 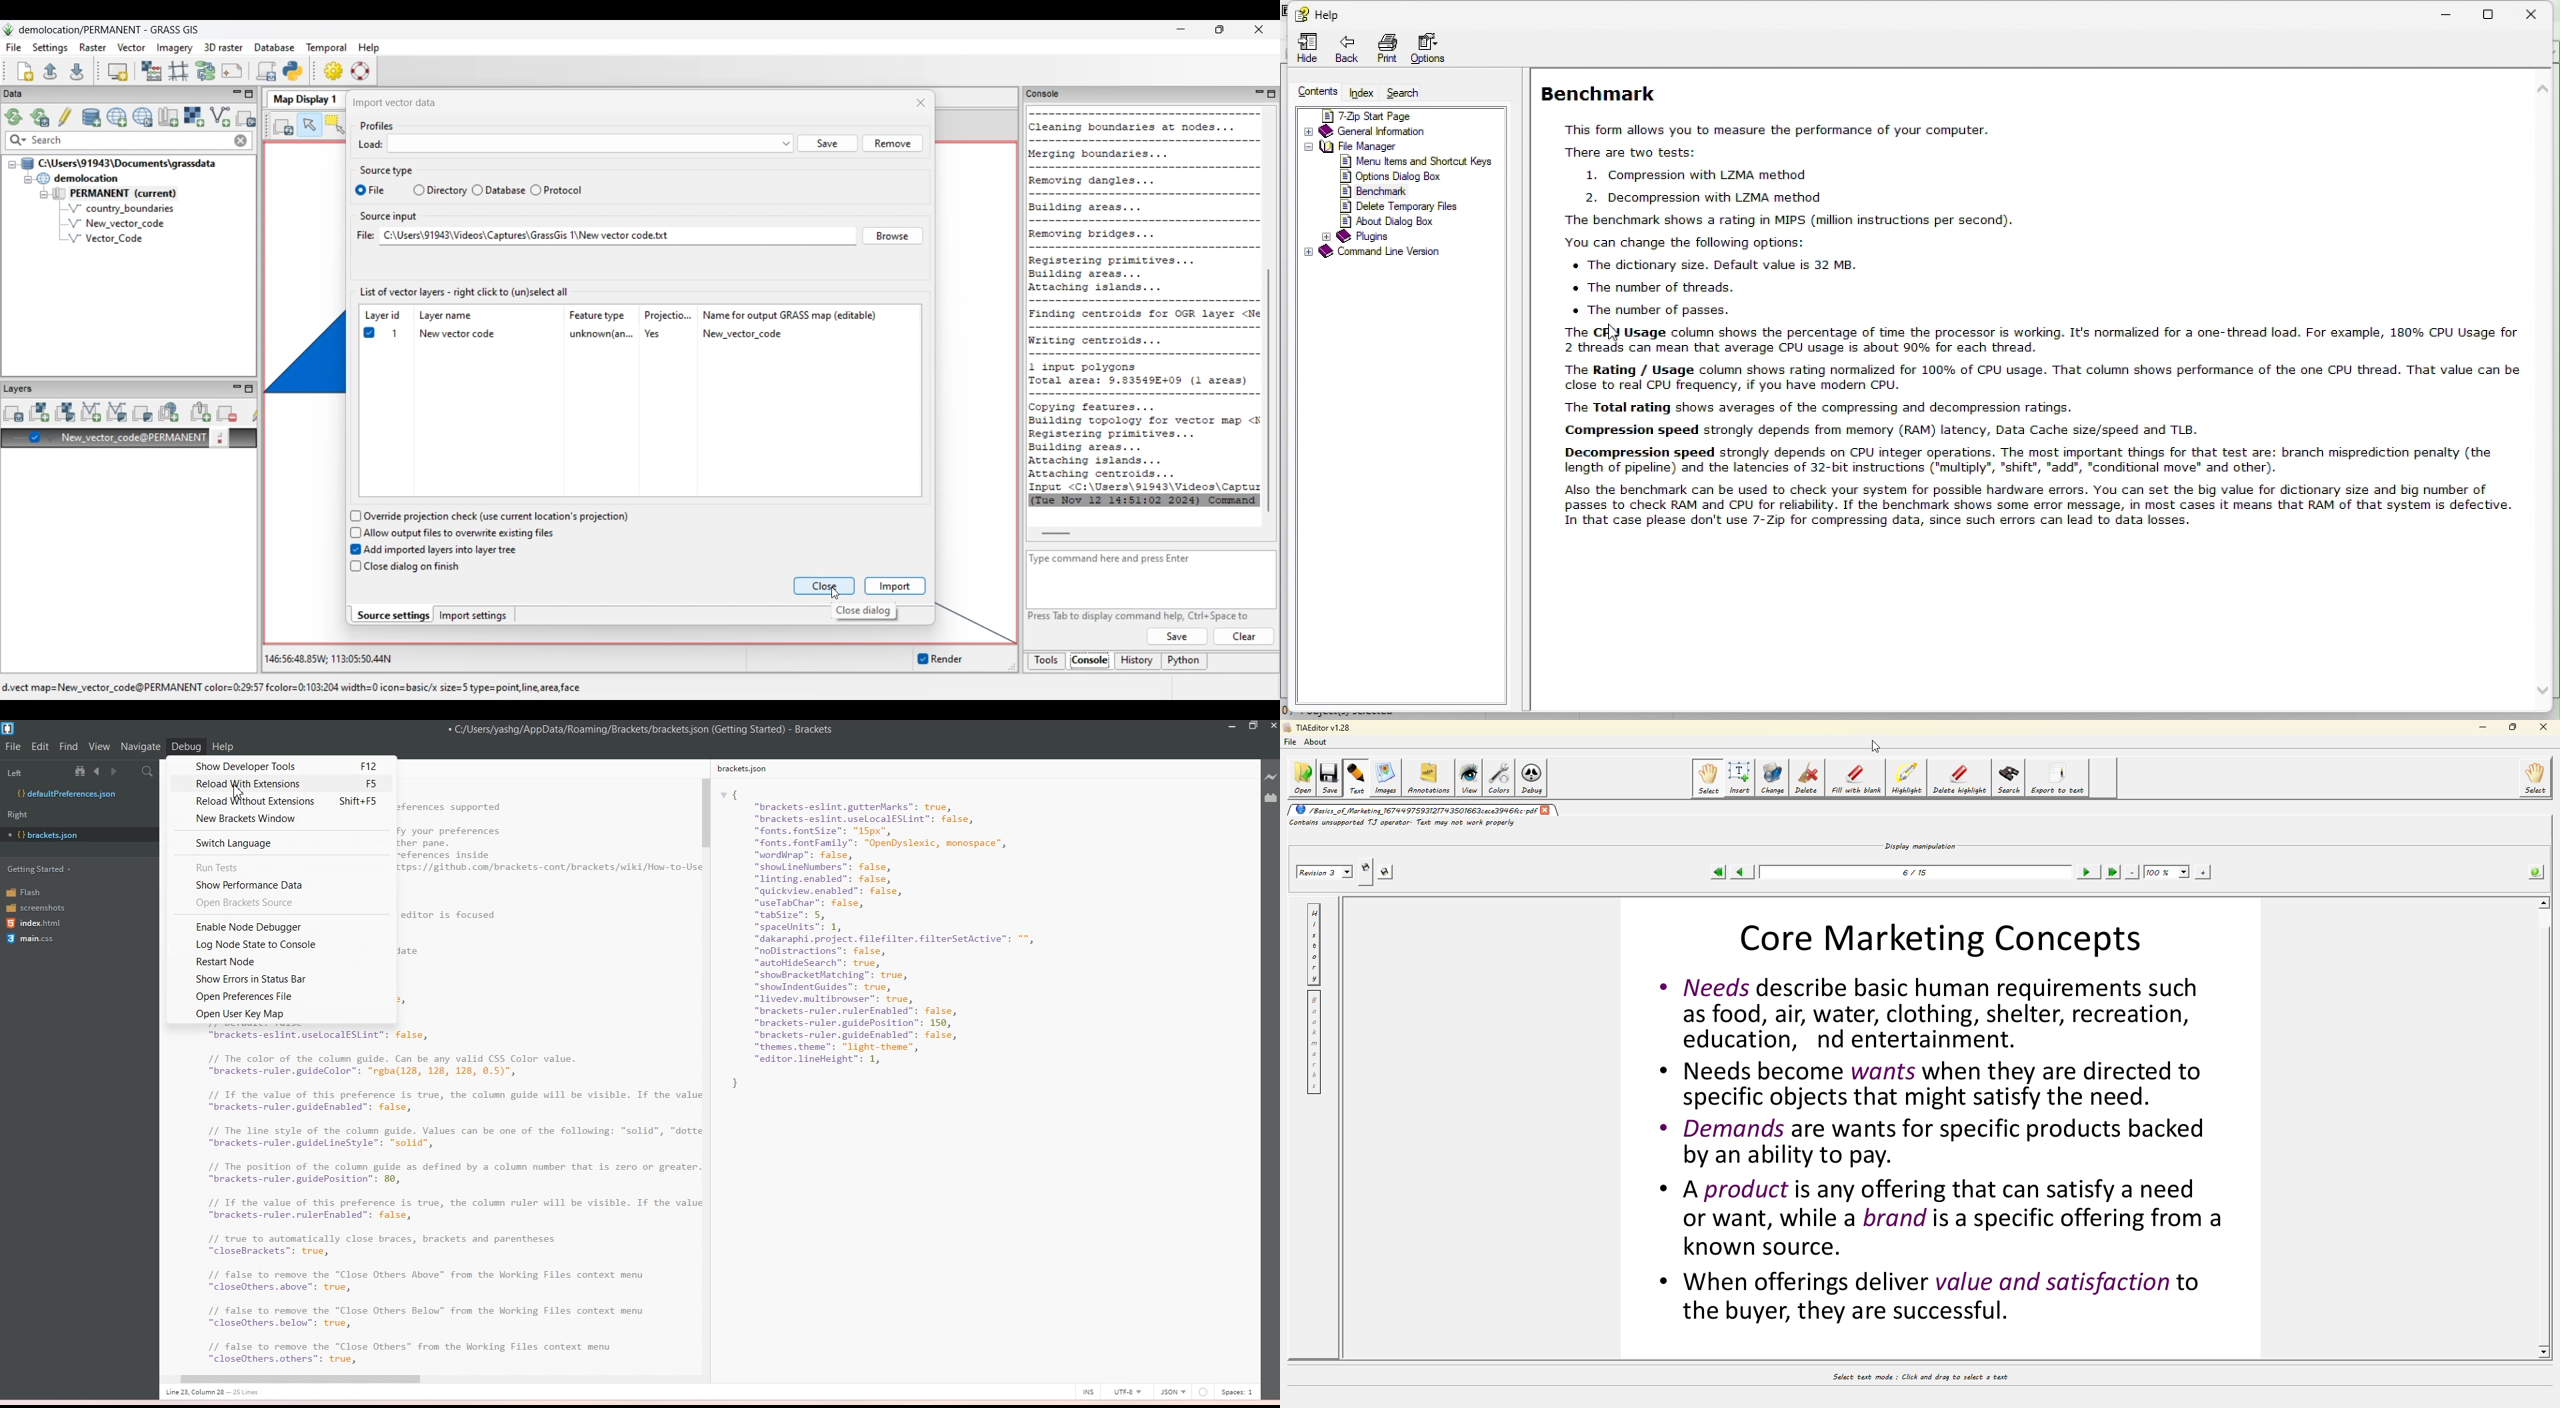 I want to click on Maximize Layers panel, so click(x=249, y=389).